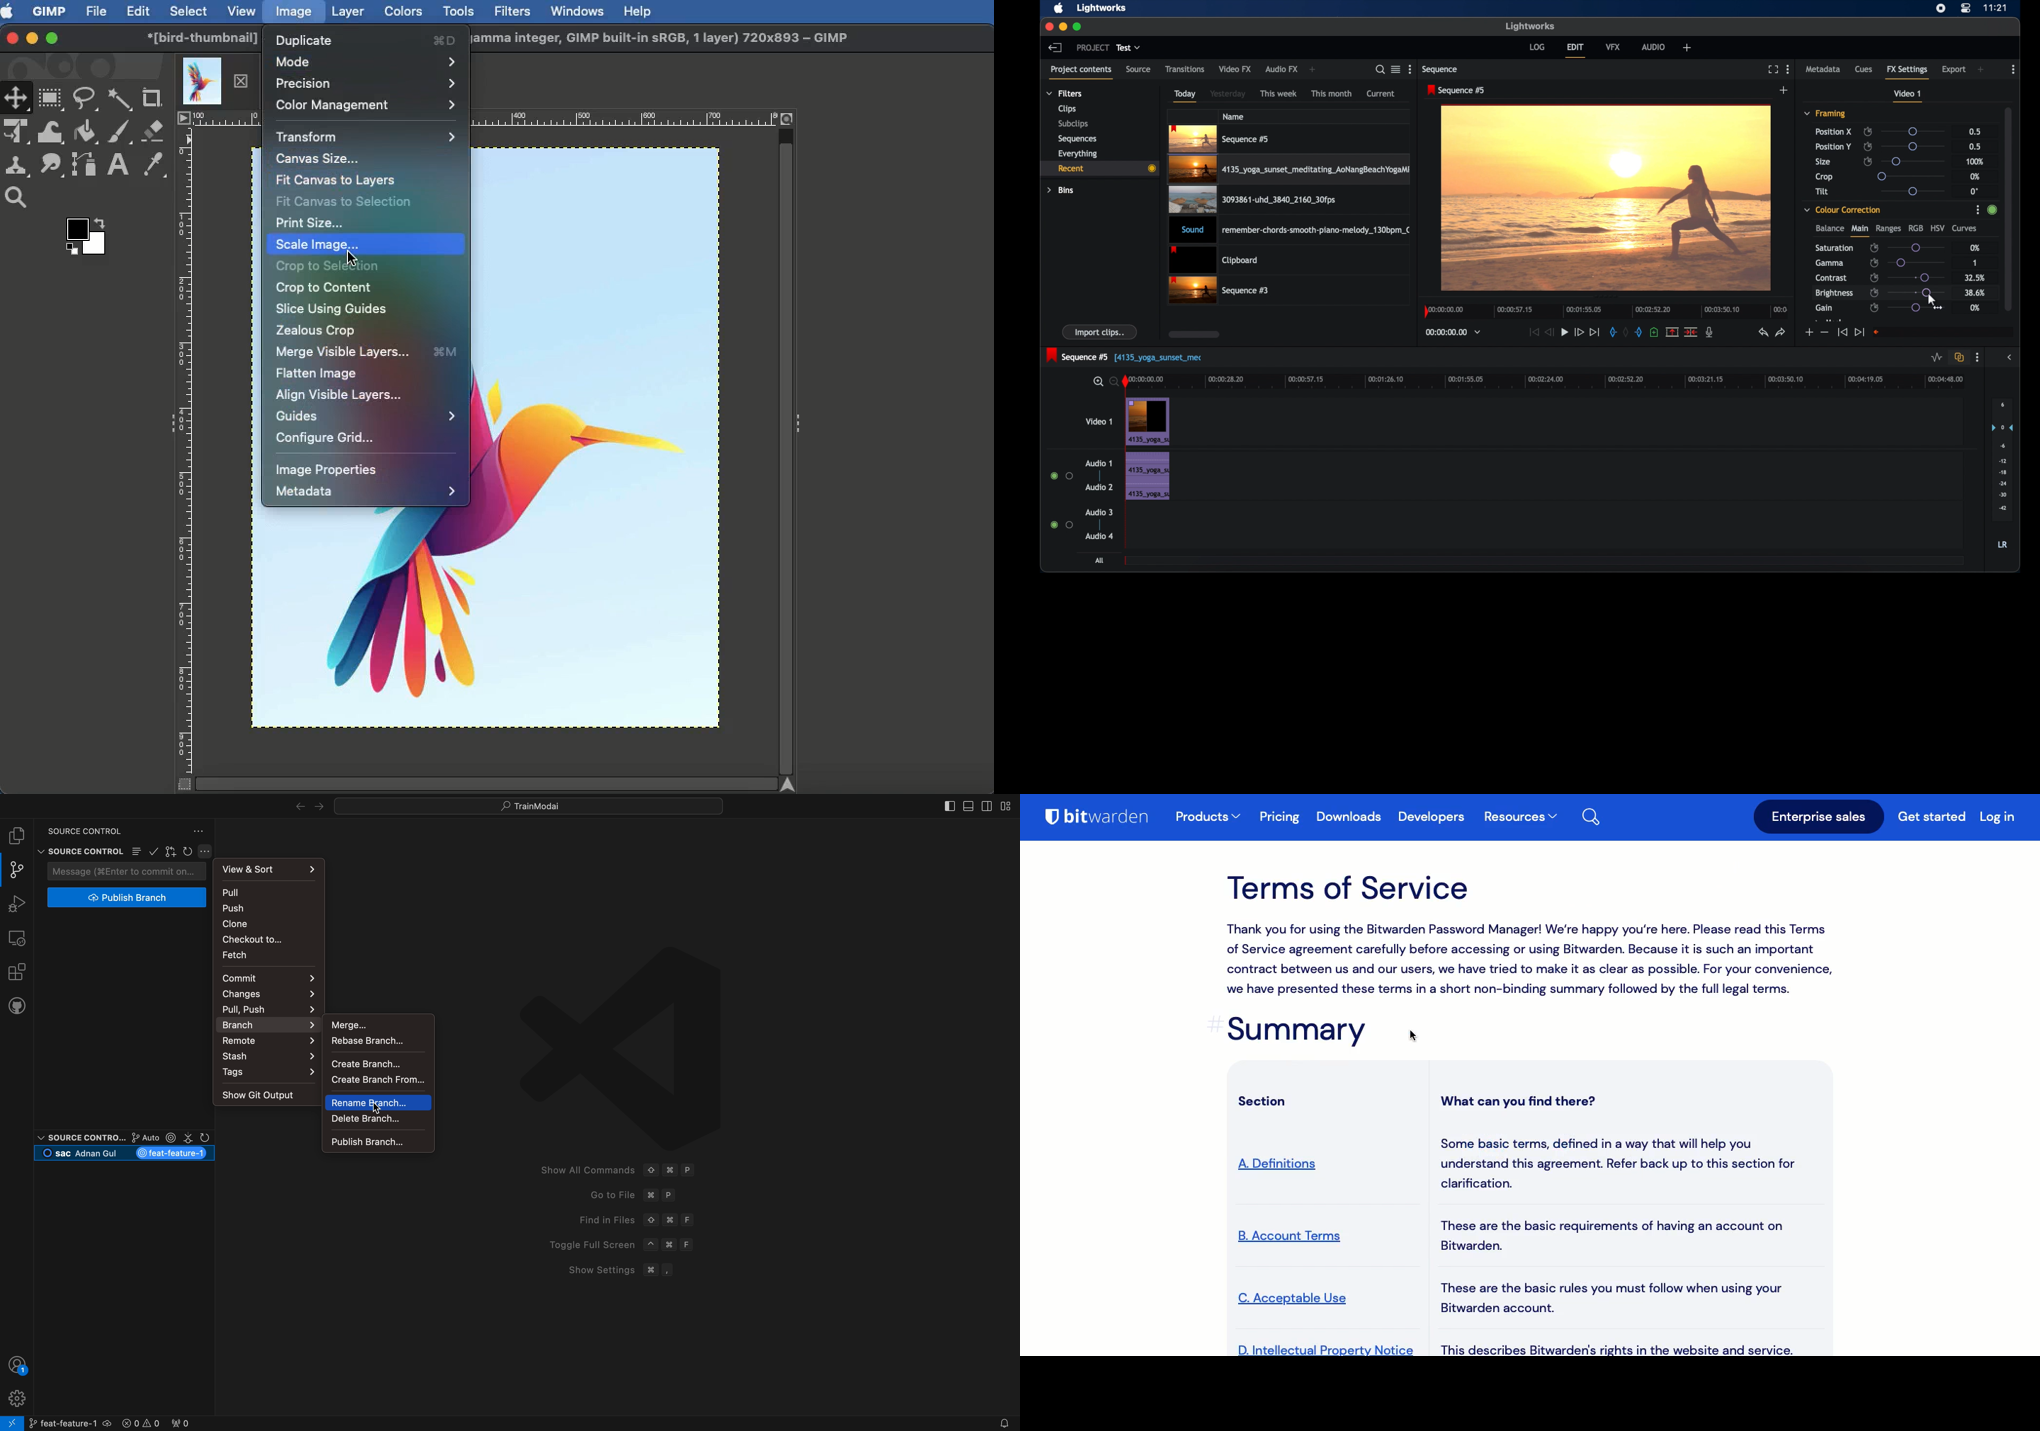 The height and width of the screenshot is (1456, 2044). Describe the element at coordinates (1626, 1223) in the screenshot. I see `What can you find there?

Some basic terms, defined in a way that will help you
understand this agreement. Refer back up to this section for
clarification.

These are the basic requirements of having an account on
Bitwarden.

These are the basic rules you must follow when using your
Bitwarden account.

This describes Bitwarden's rights in the website and service.` at that location.